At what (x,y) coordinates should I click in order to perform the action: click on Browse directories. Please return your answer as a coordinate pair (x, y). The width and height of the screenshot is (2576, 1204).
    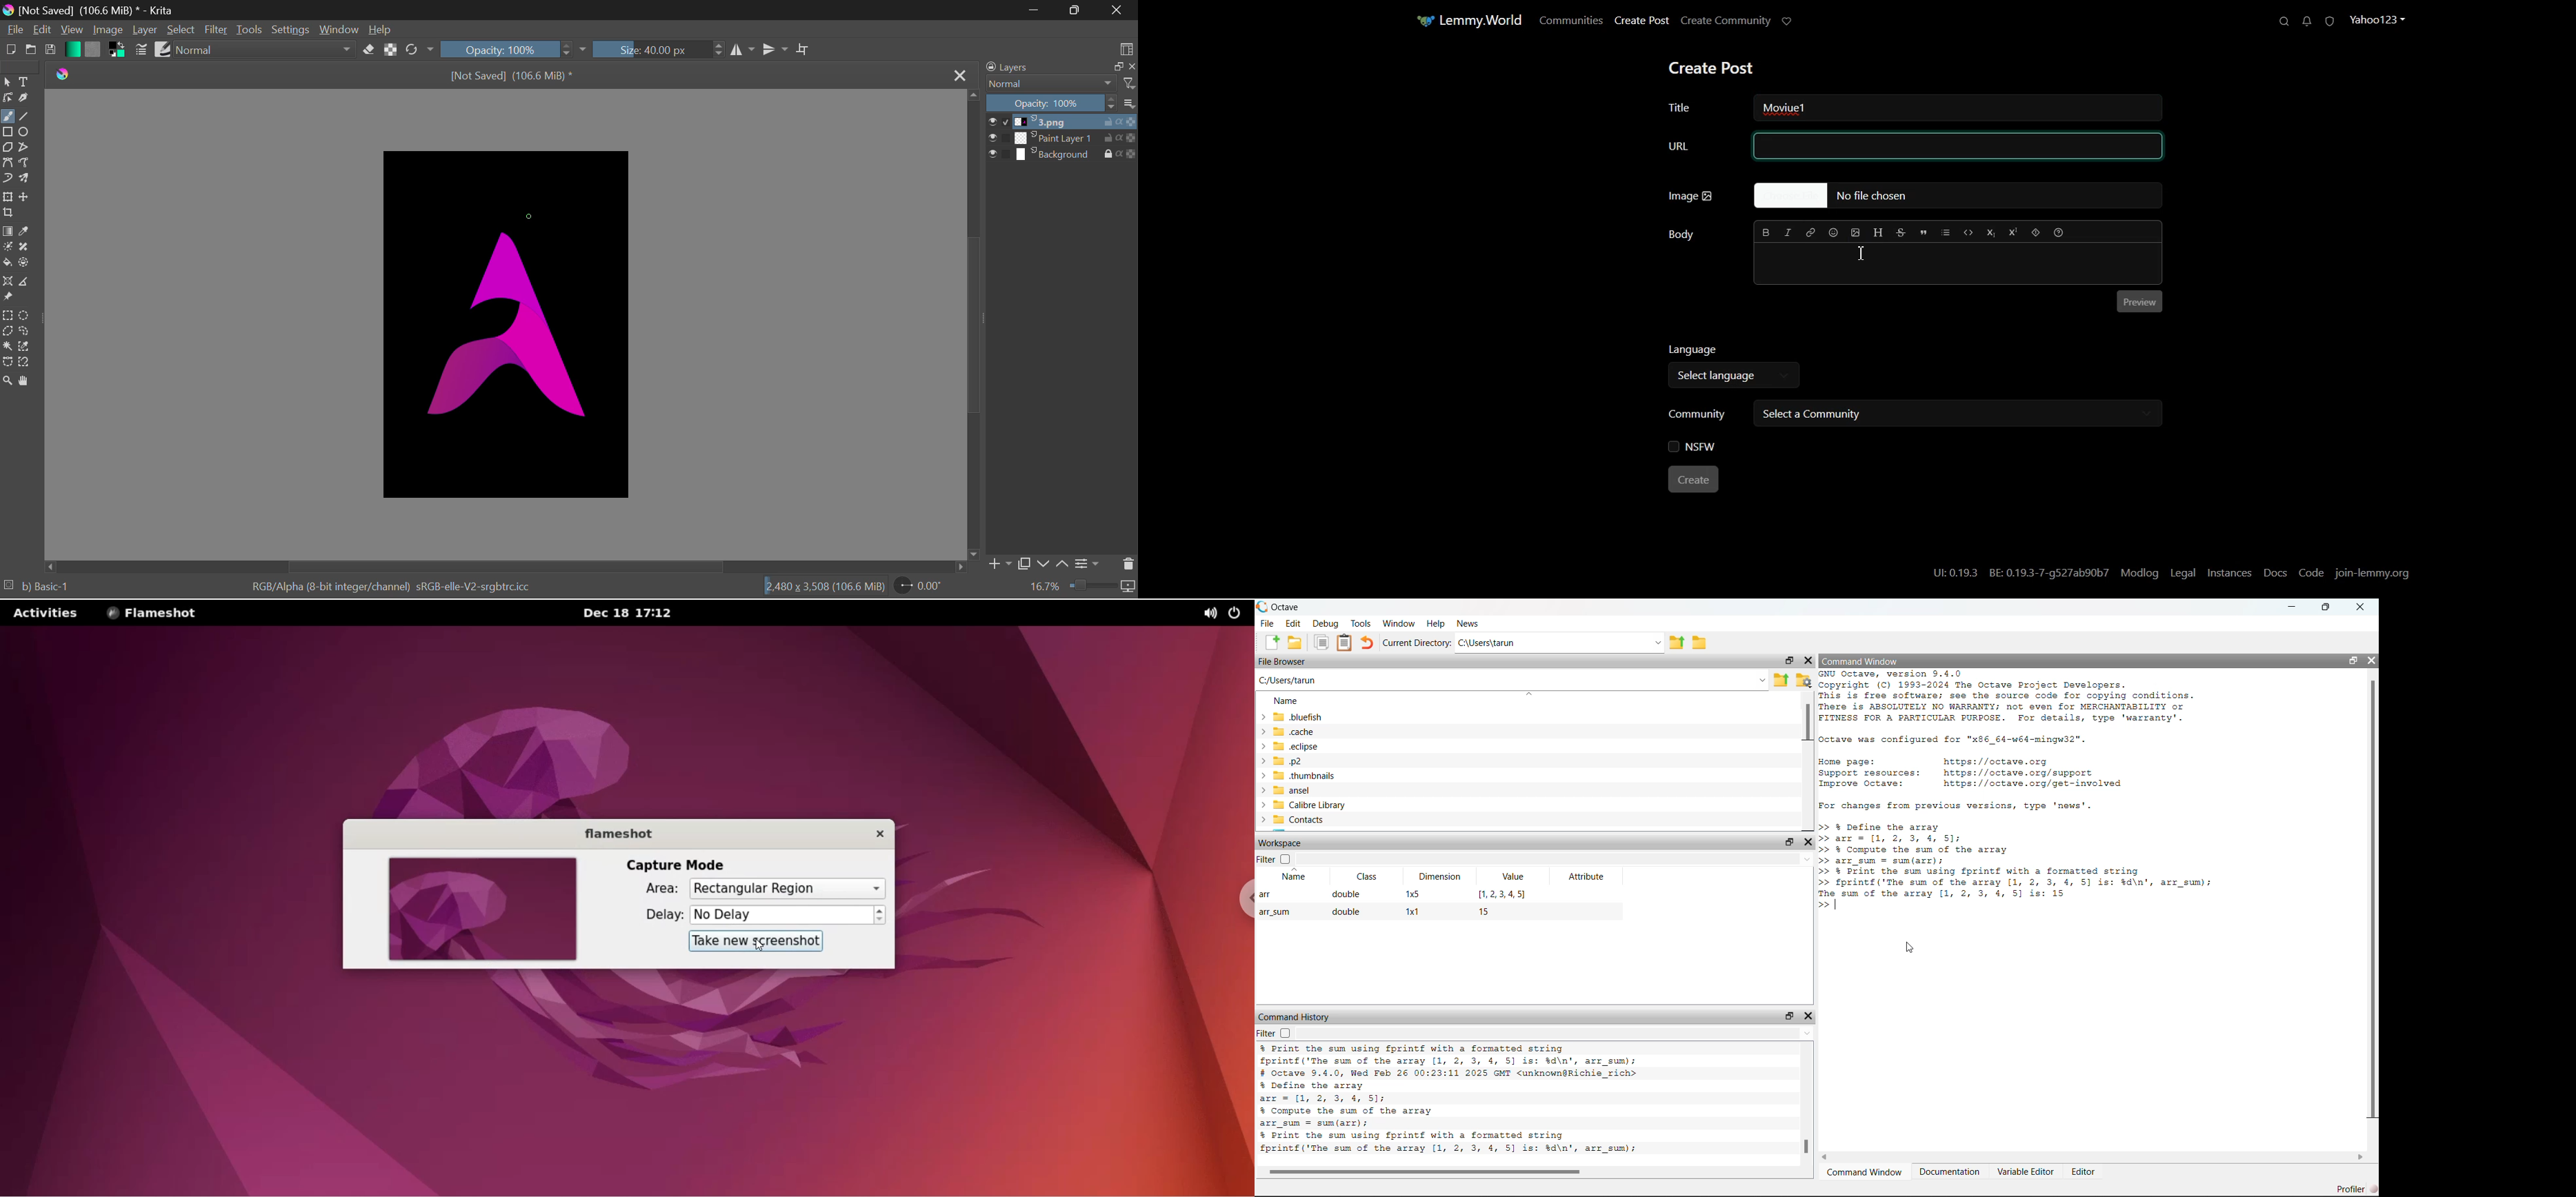
    Looking at the image, I should click on (1699, 641).